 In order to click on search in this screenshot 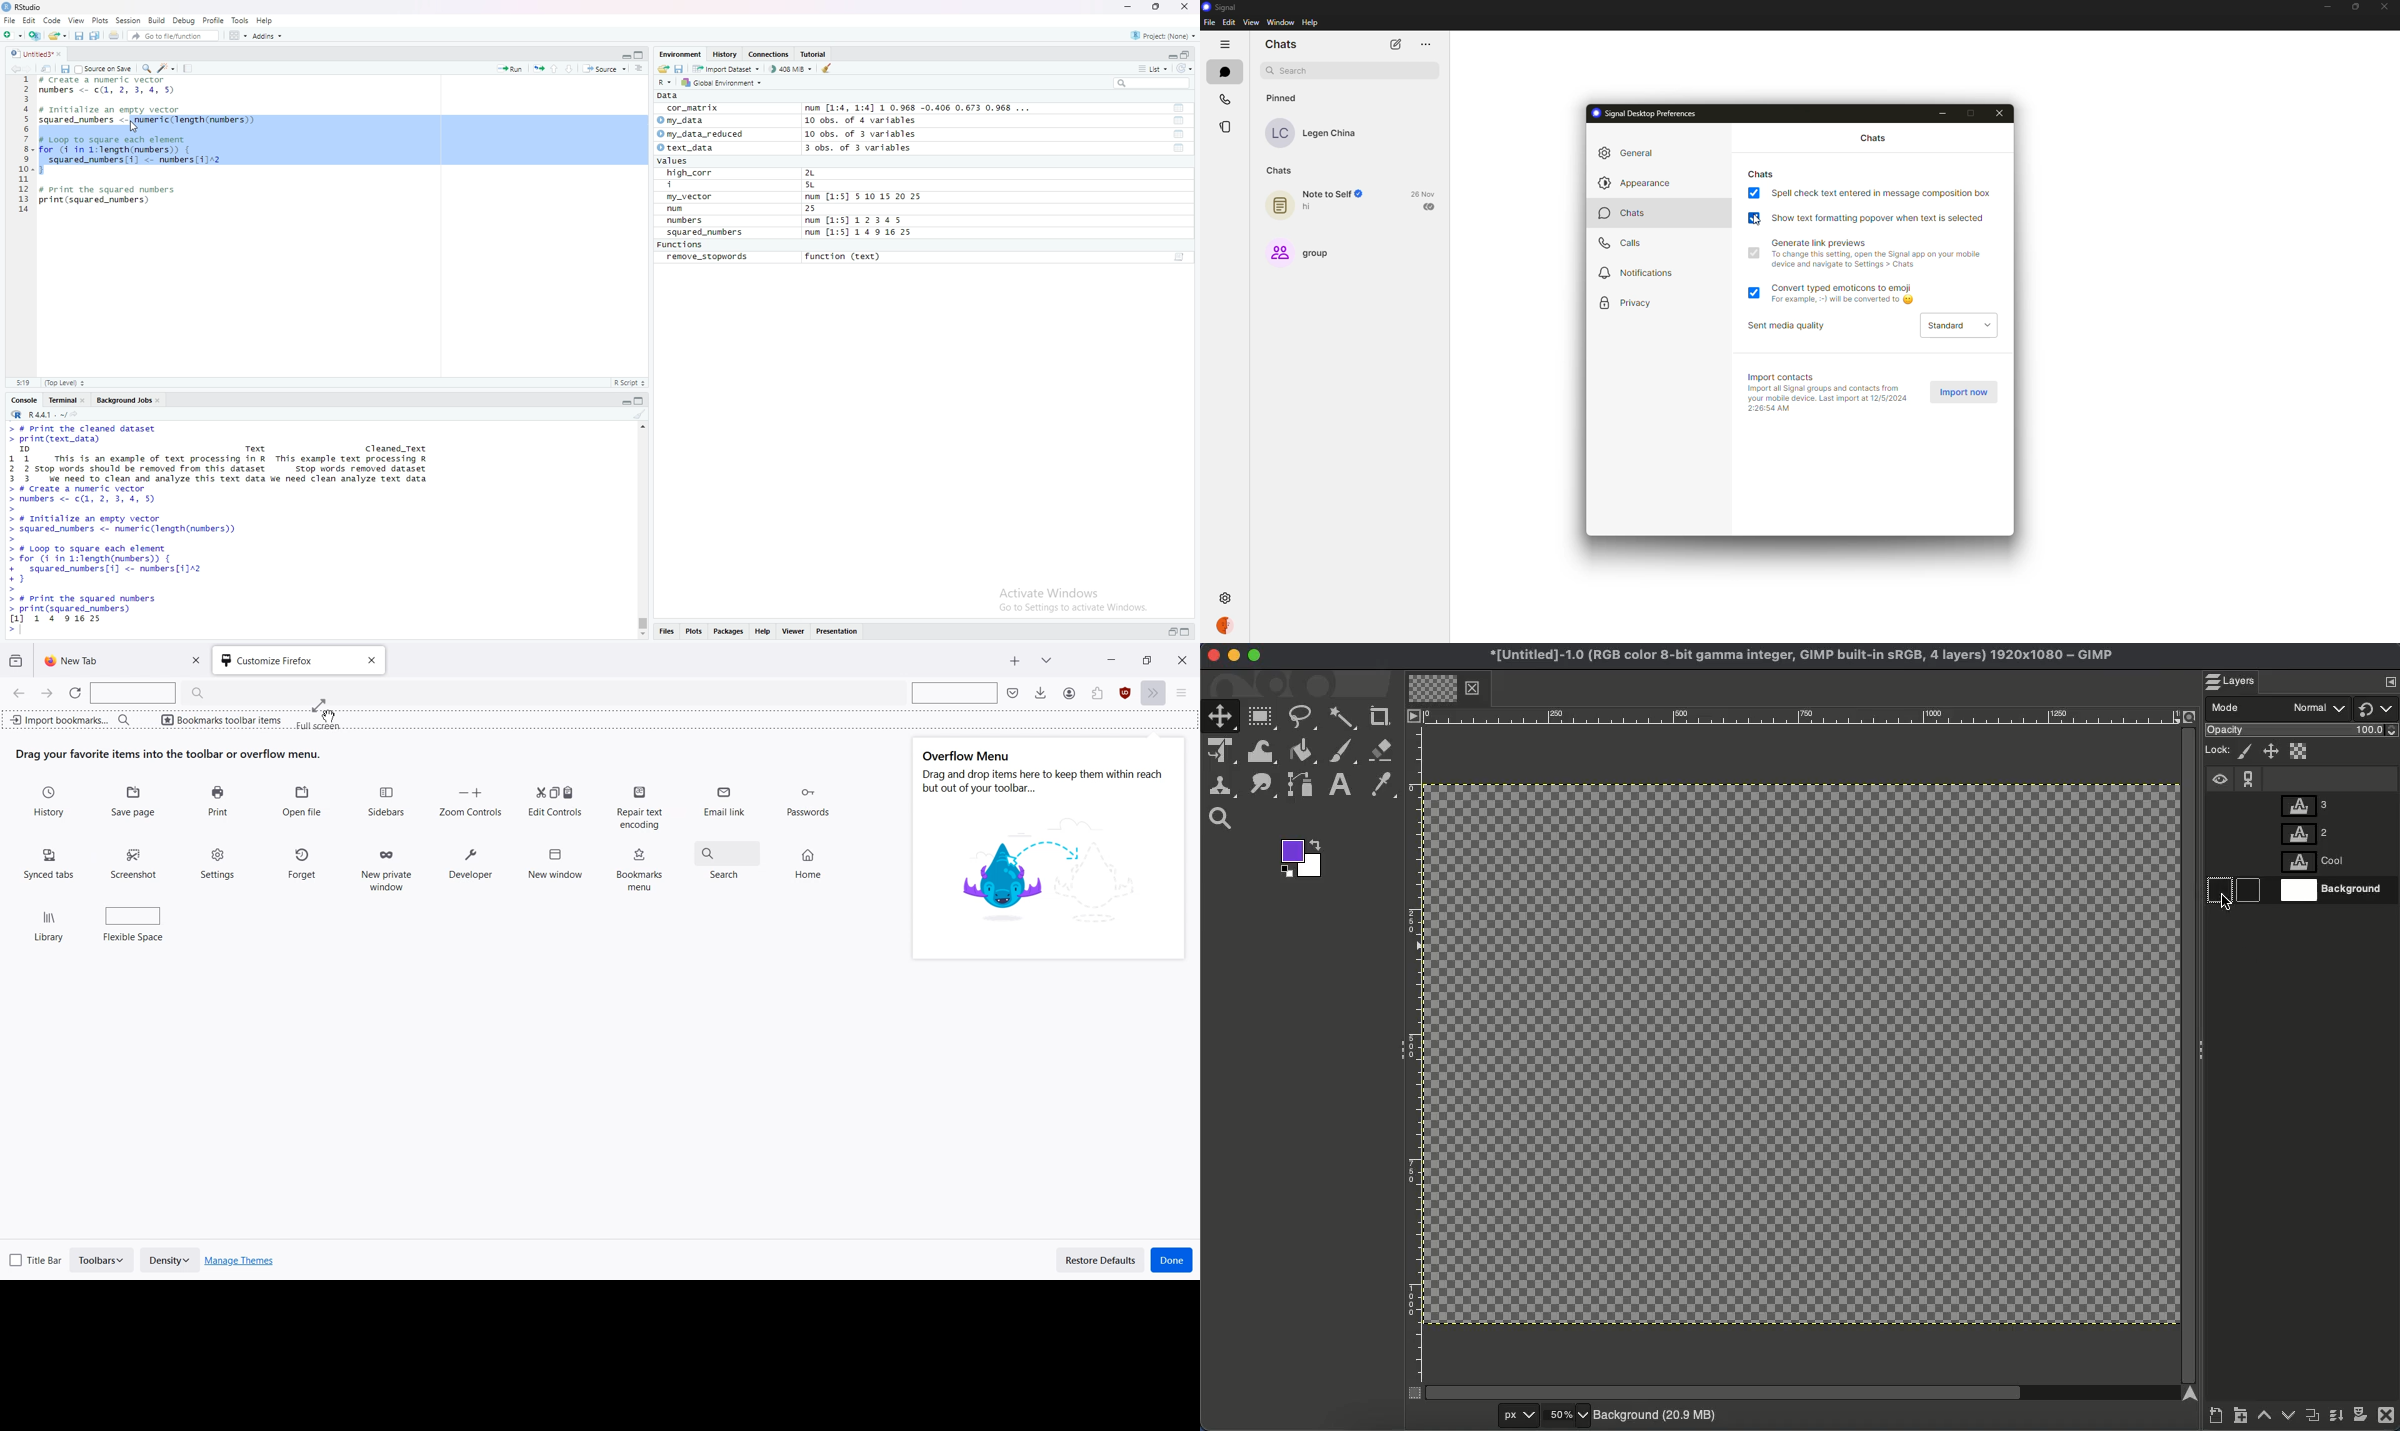, I will do `click(1349, 72)`.